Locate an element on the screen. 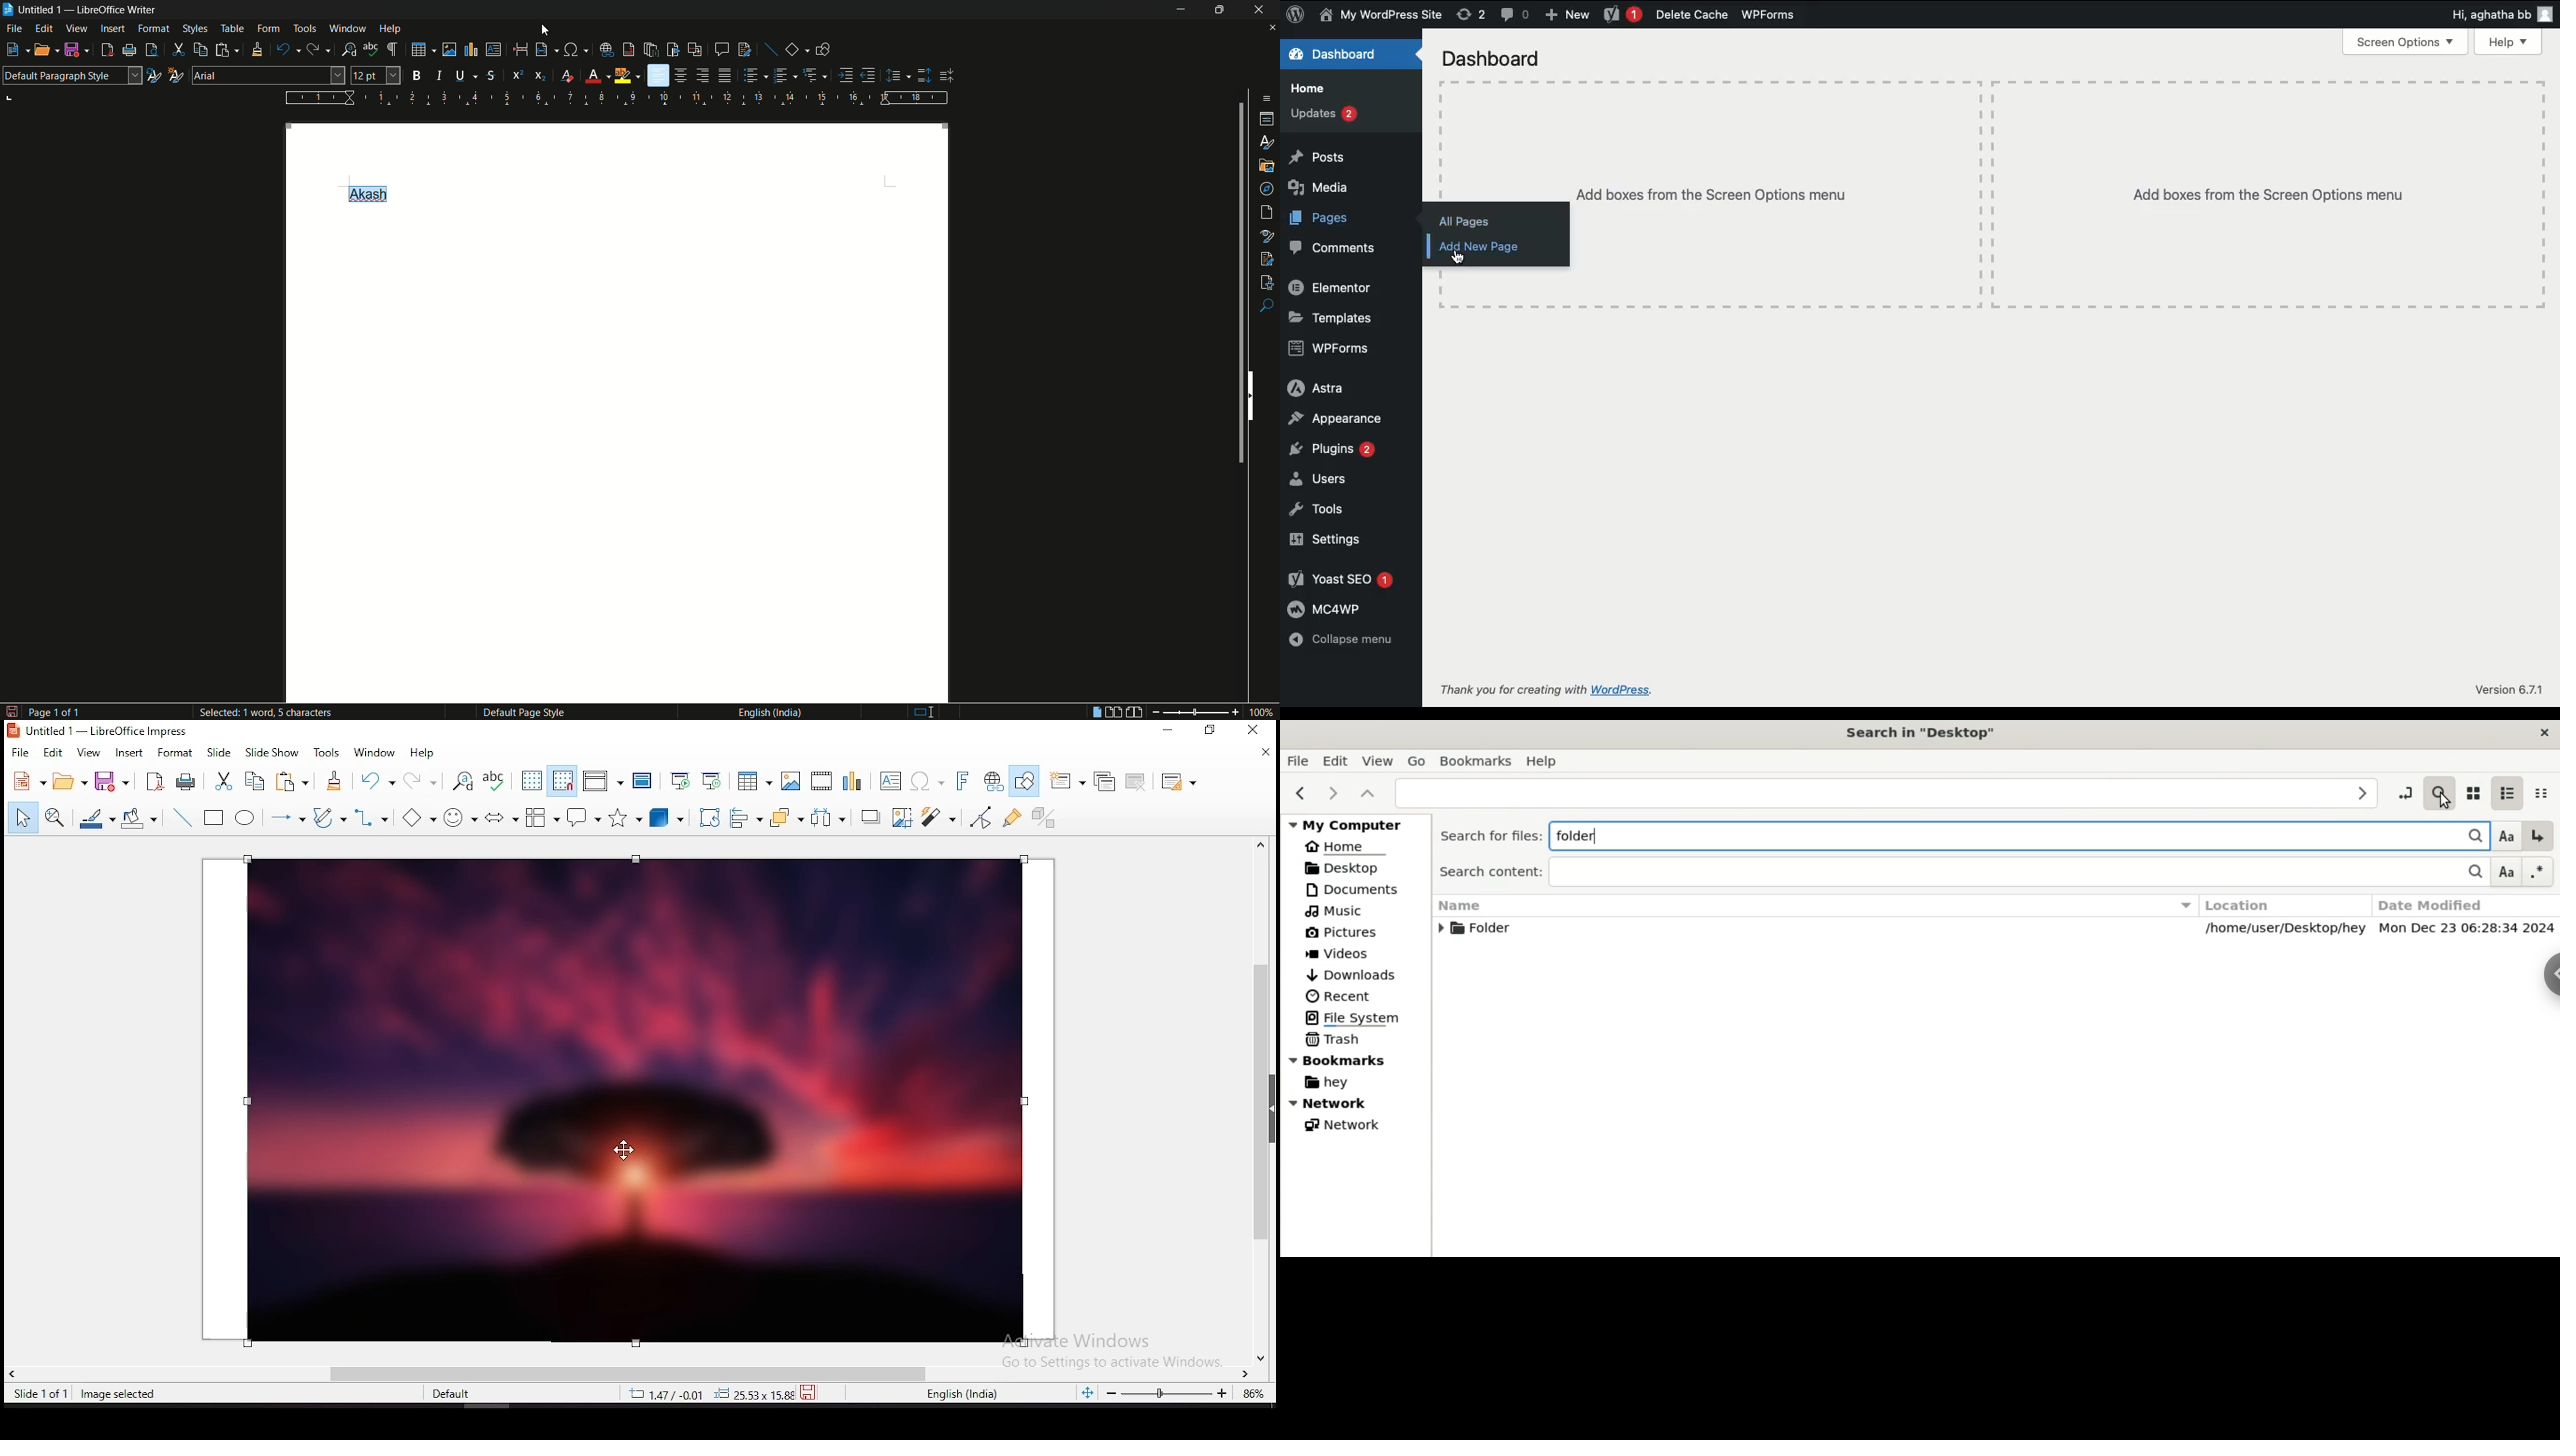  3D shapes is located at coordinates (667, 820).